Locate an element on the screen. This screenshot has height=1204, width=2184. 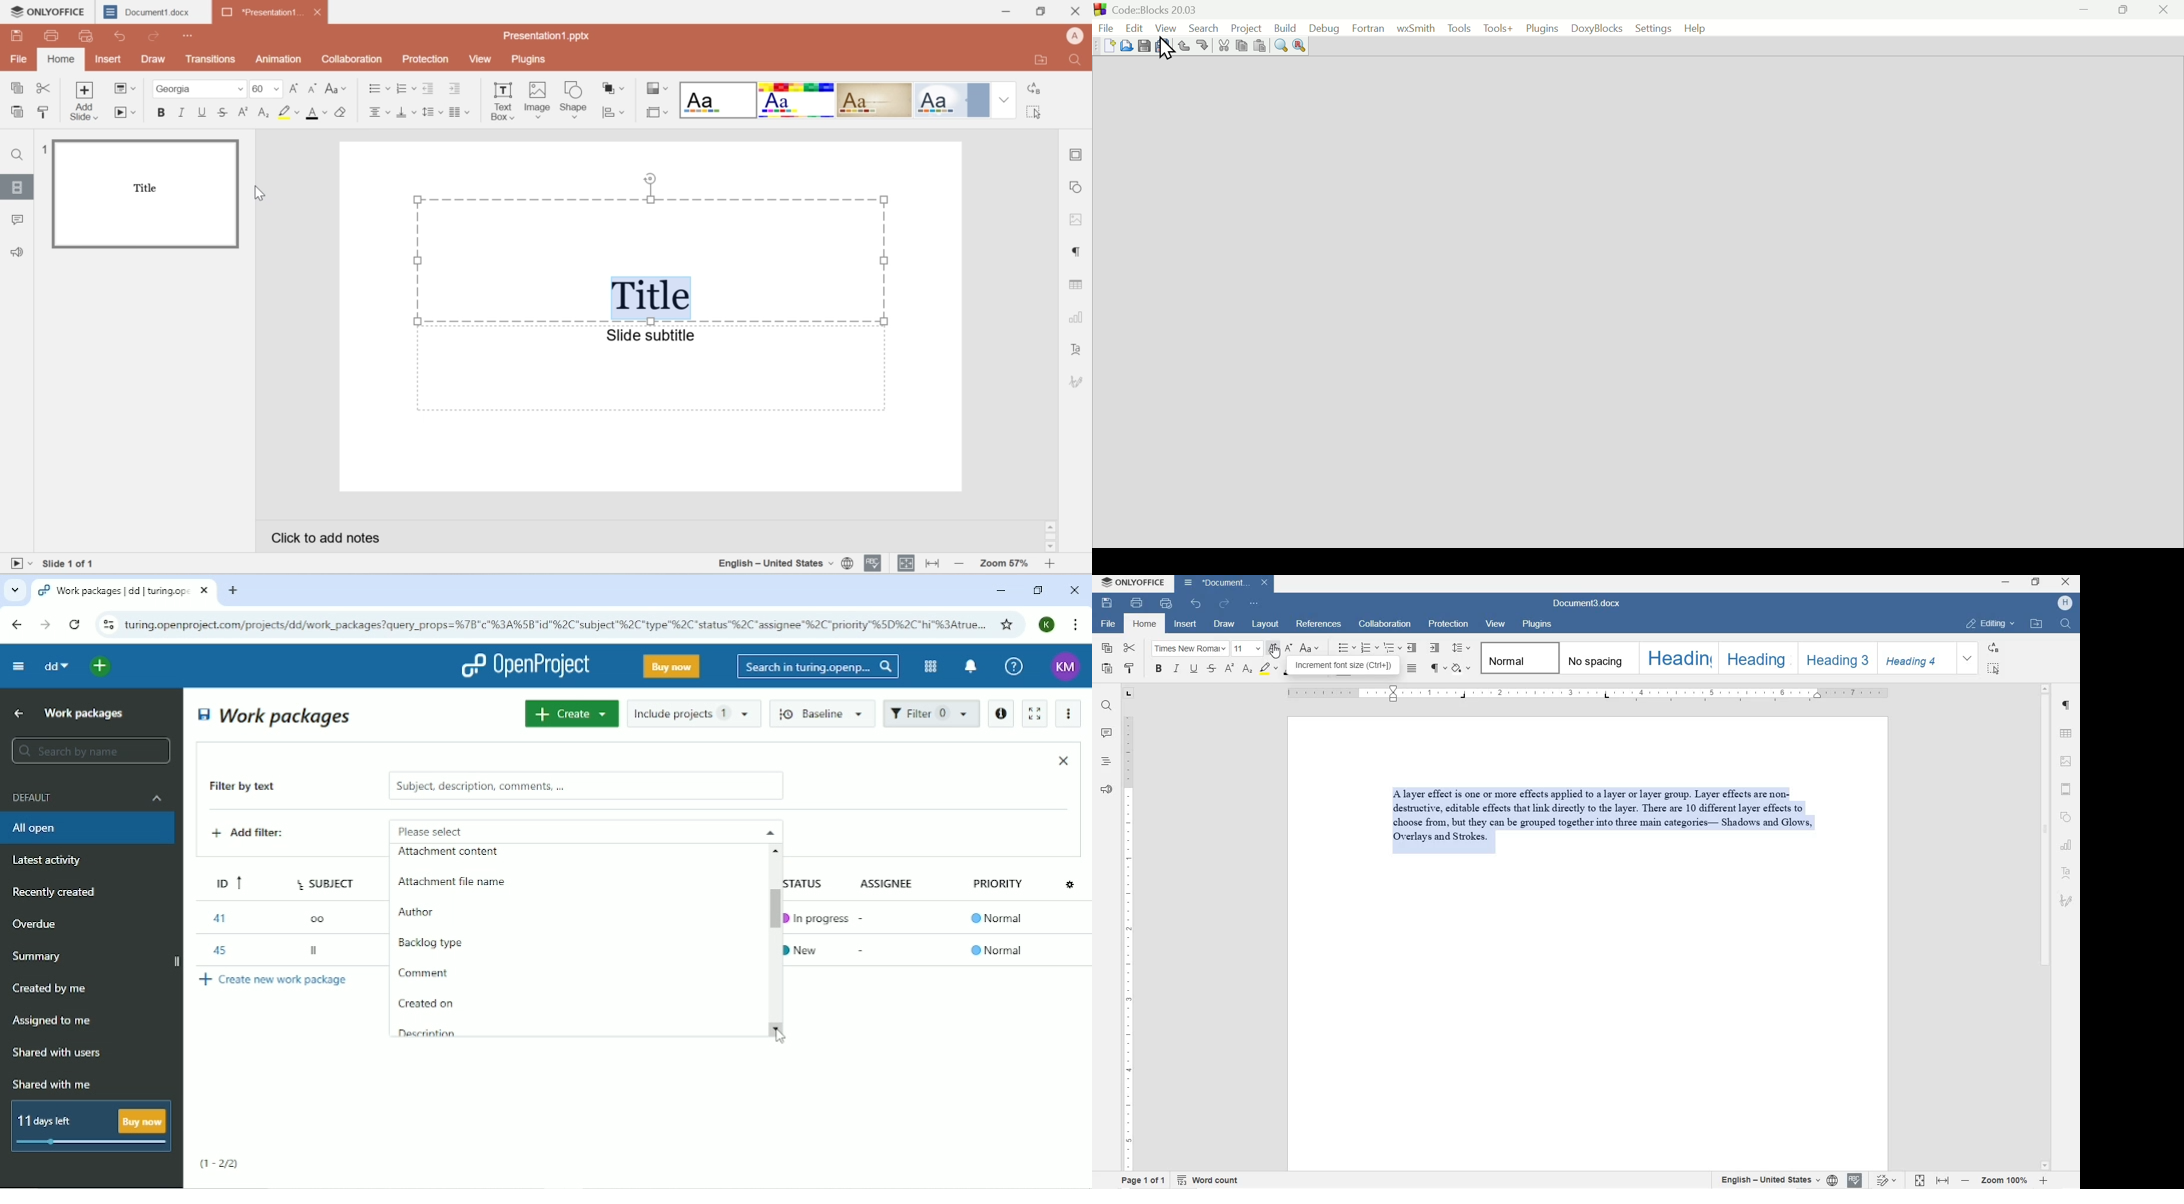
Redo is located at coordinates (1203, 46).